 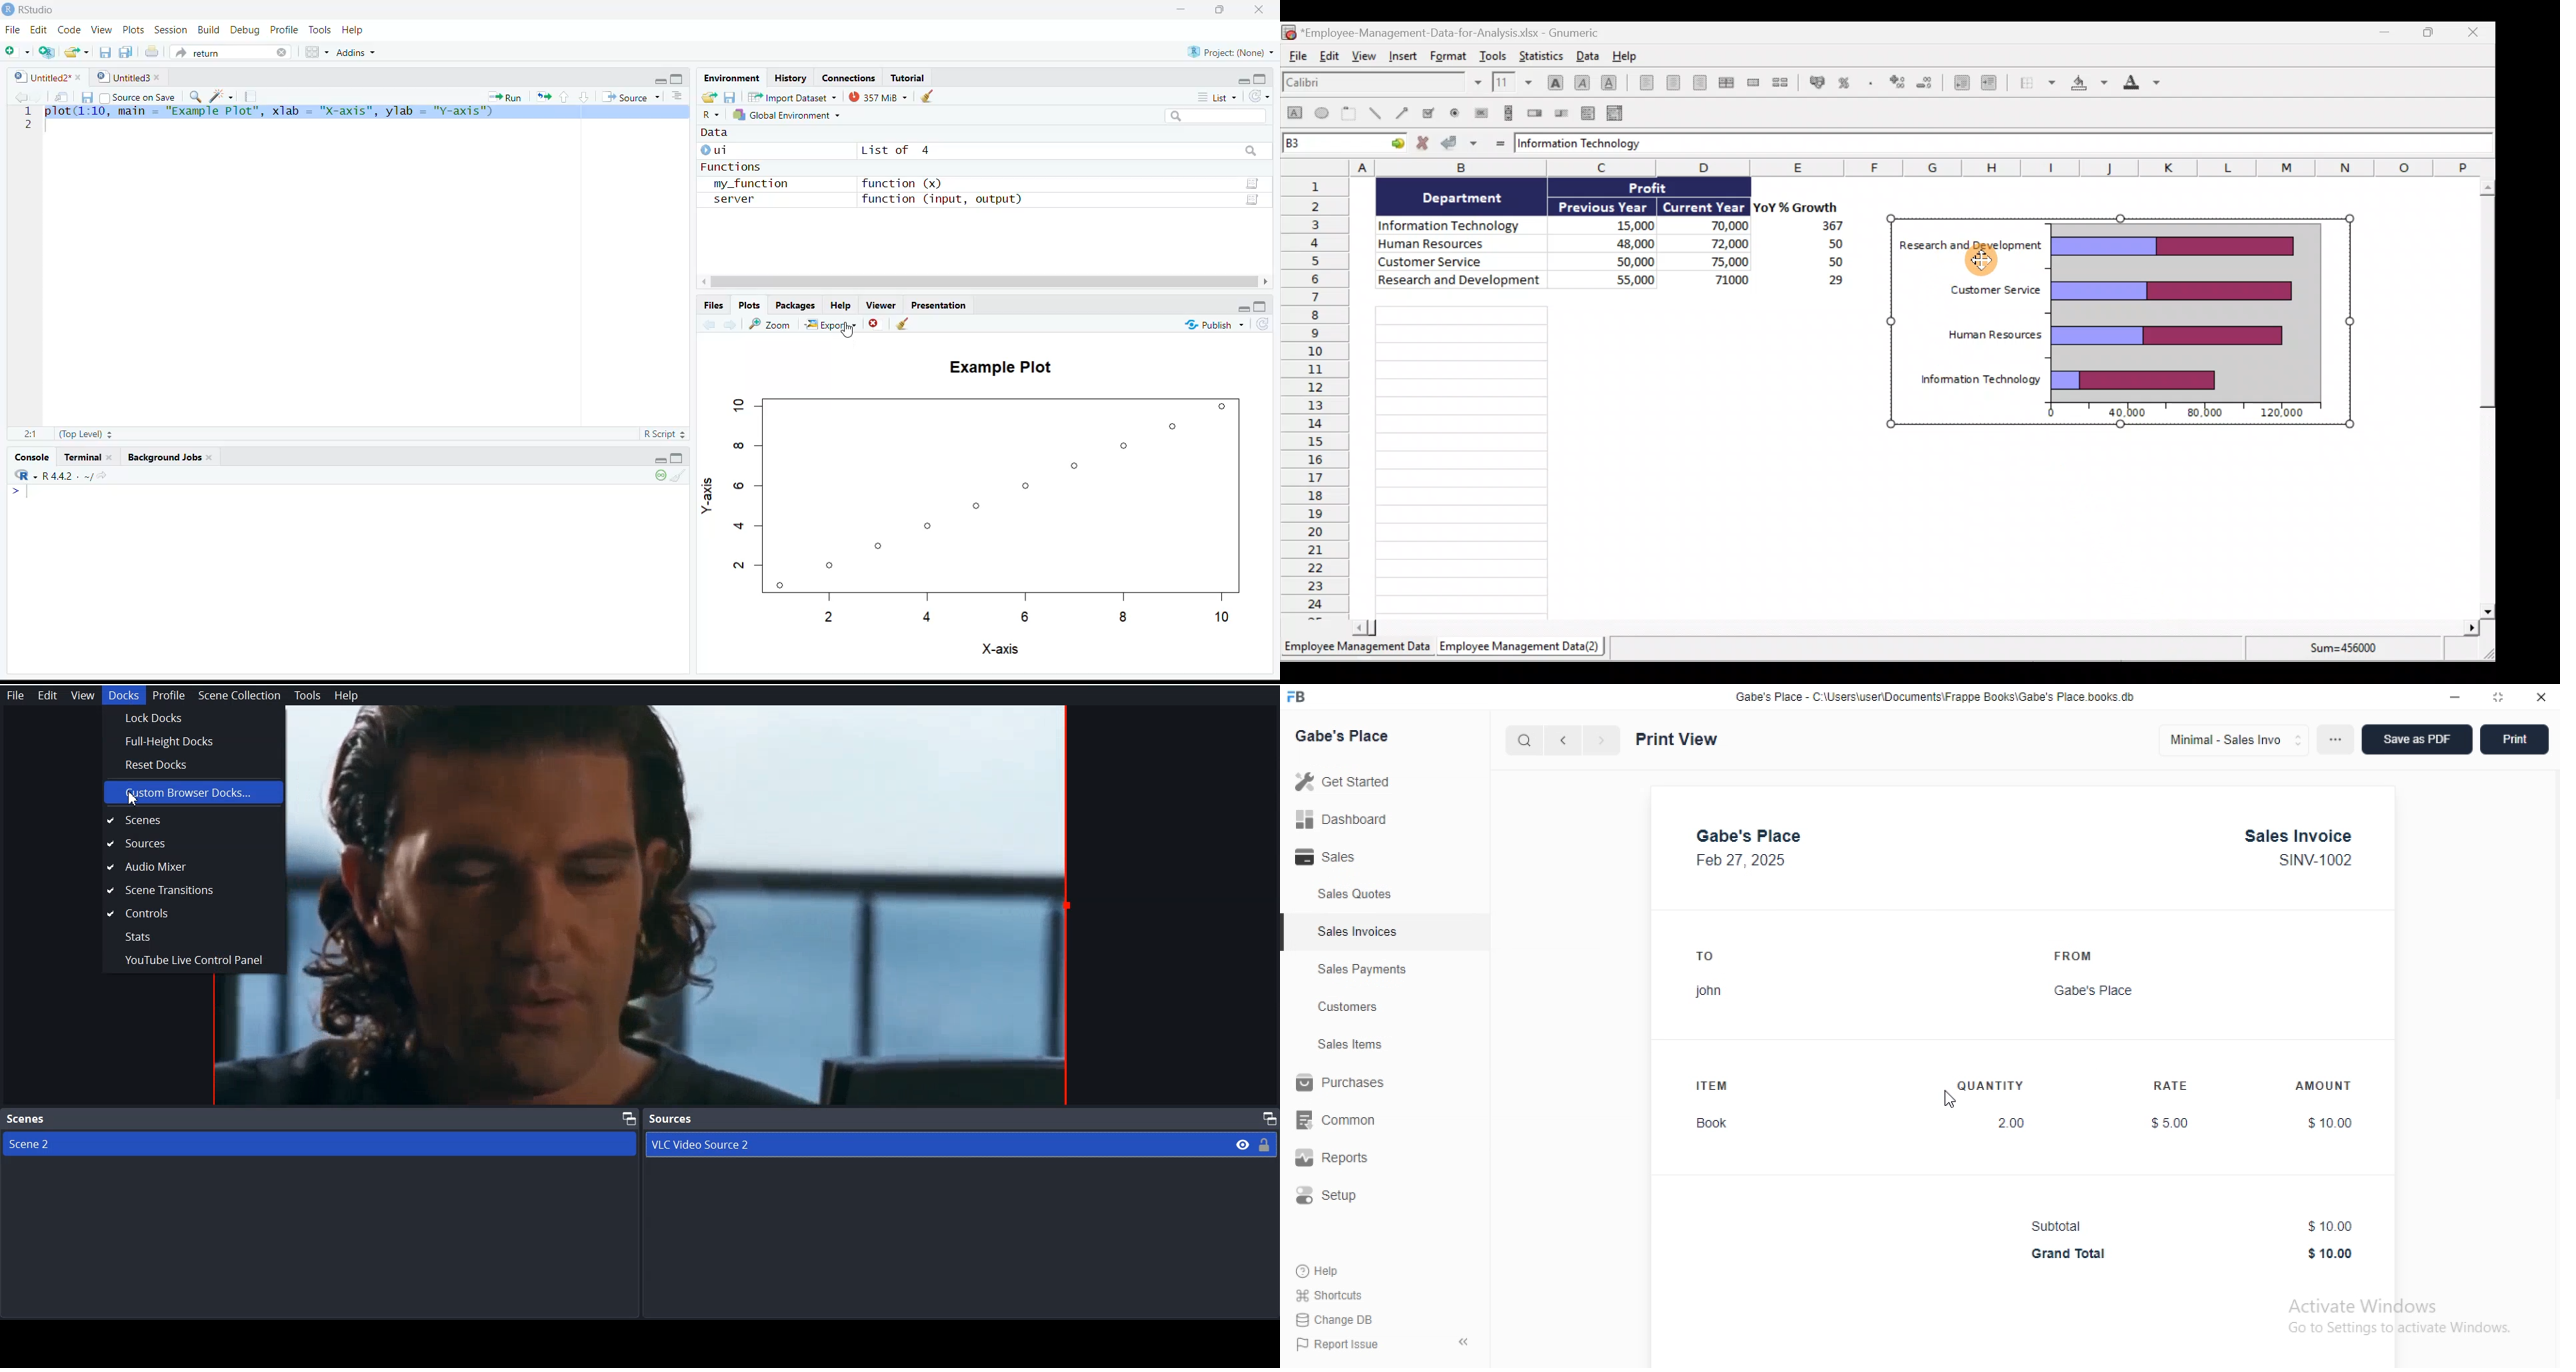 I want to click on Clear console (Ctrl + L), so click(x=927, y=97).